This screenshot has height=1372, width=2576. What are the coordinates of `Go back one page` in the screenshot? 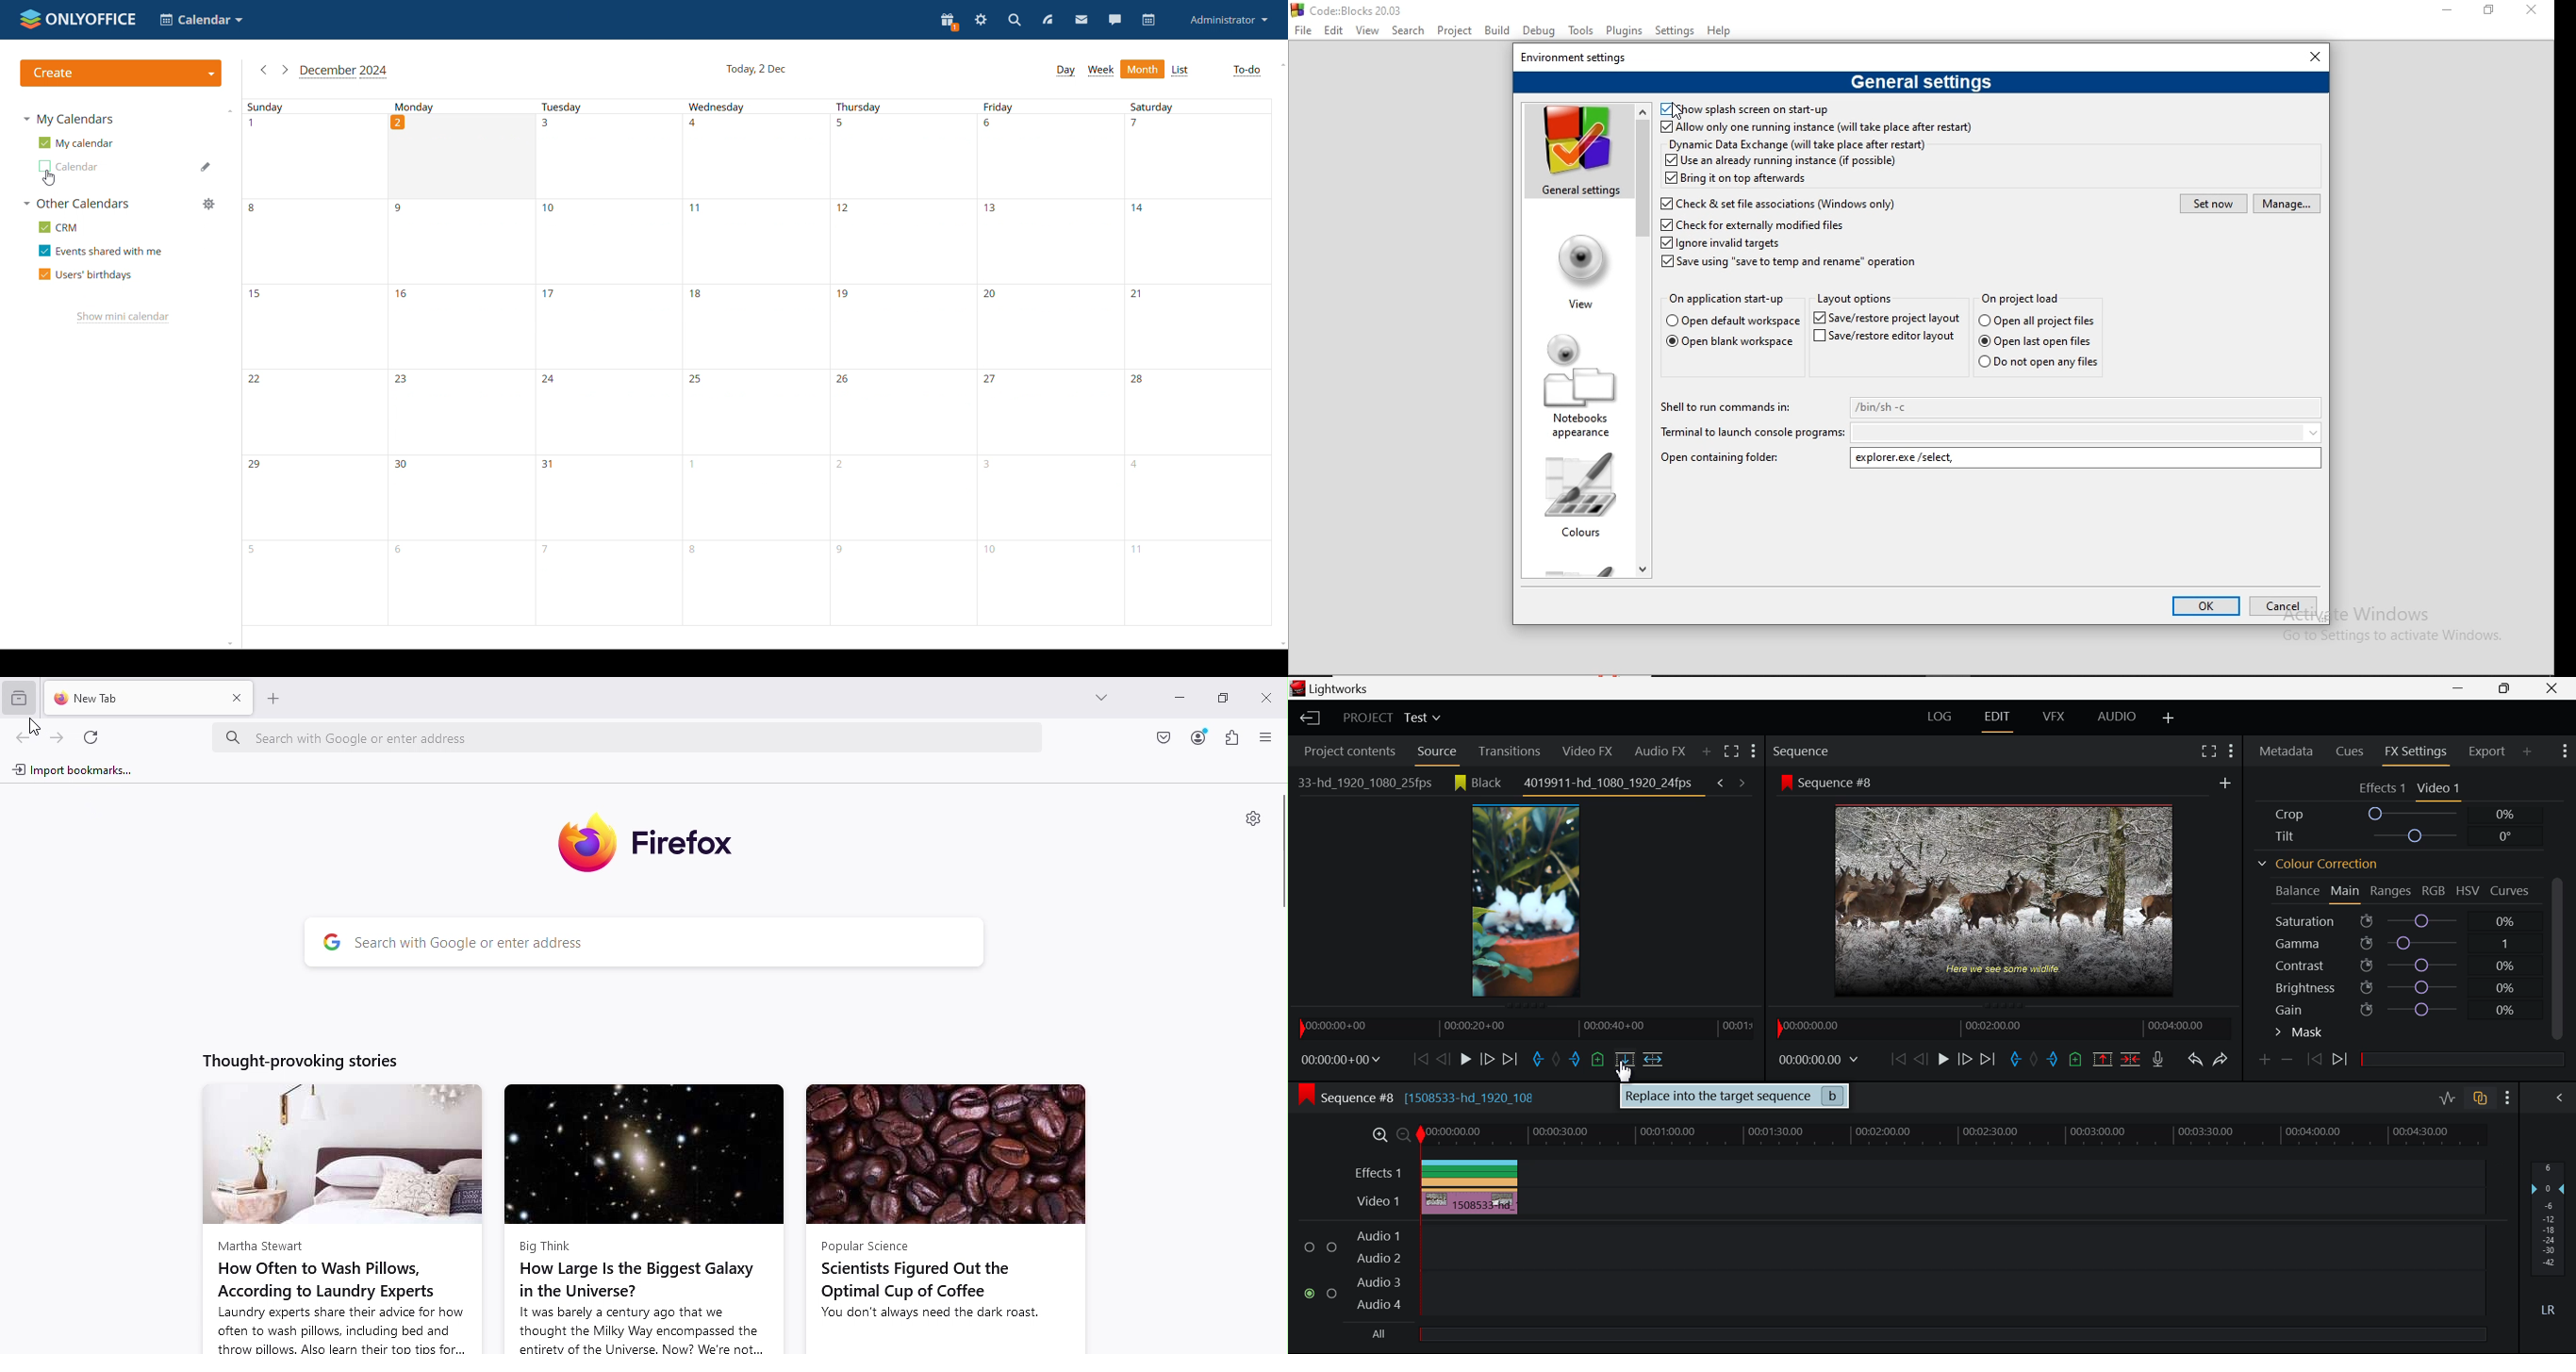 It's located at (26, 735).